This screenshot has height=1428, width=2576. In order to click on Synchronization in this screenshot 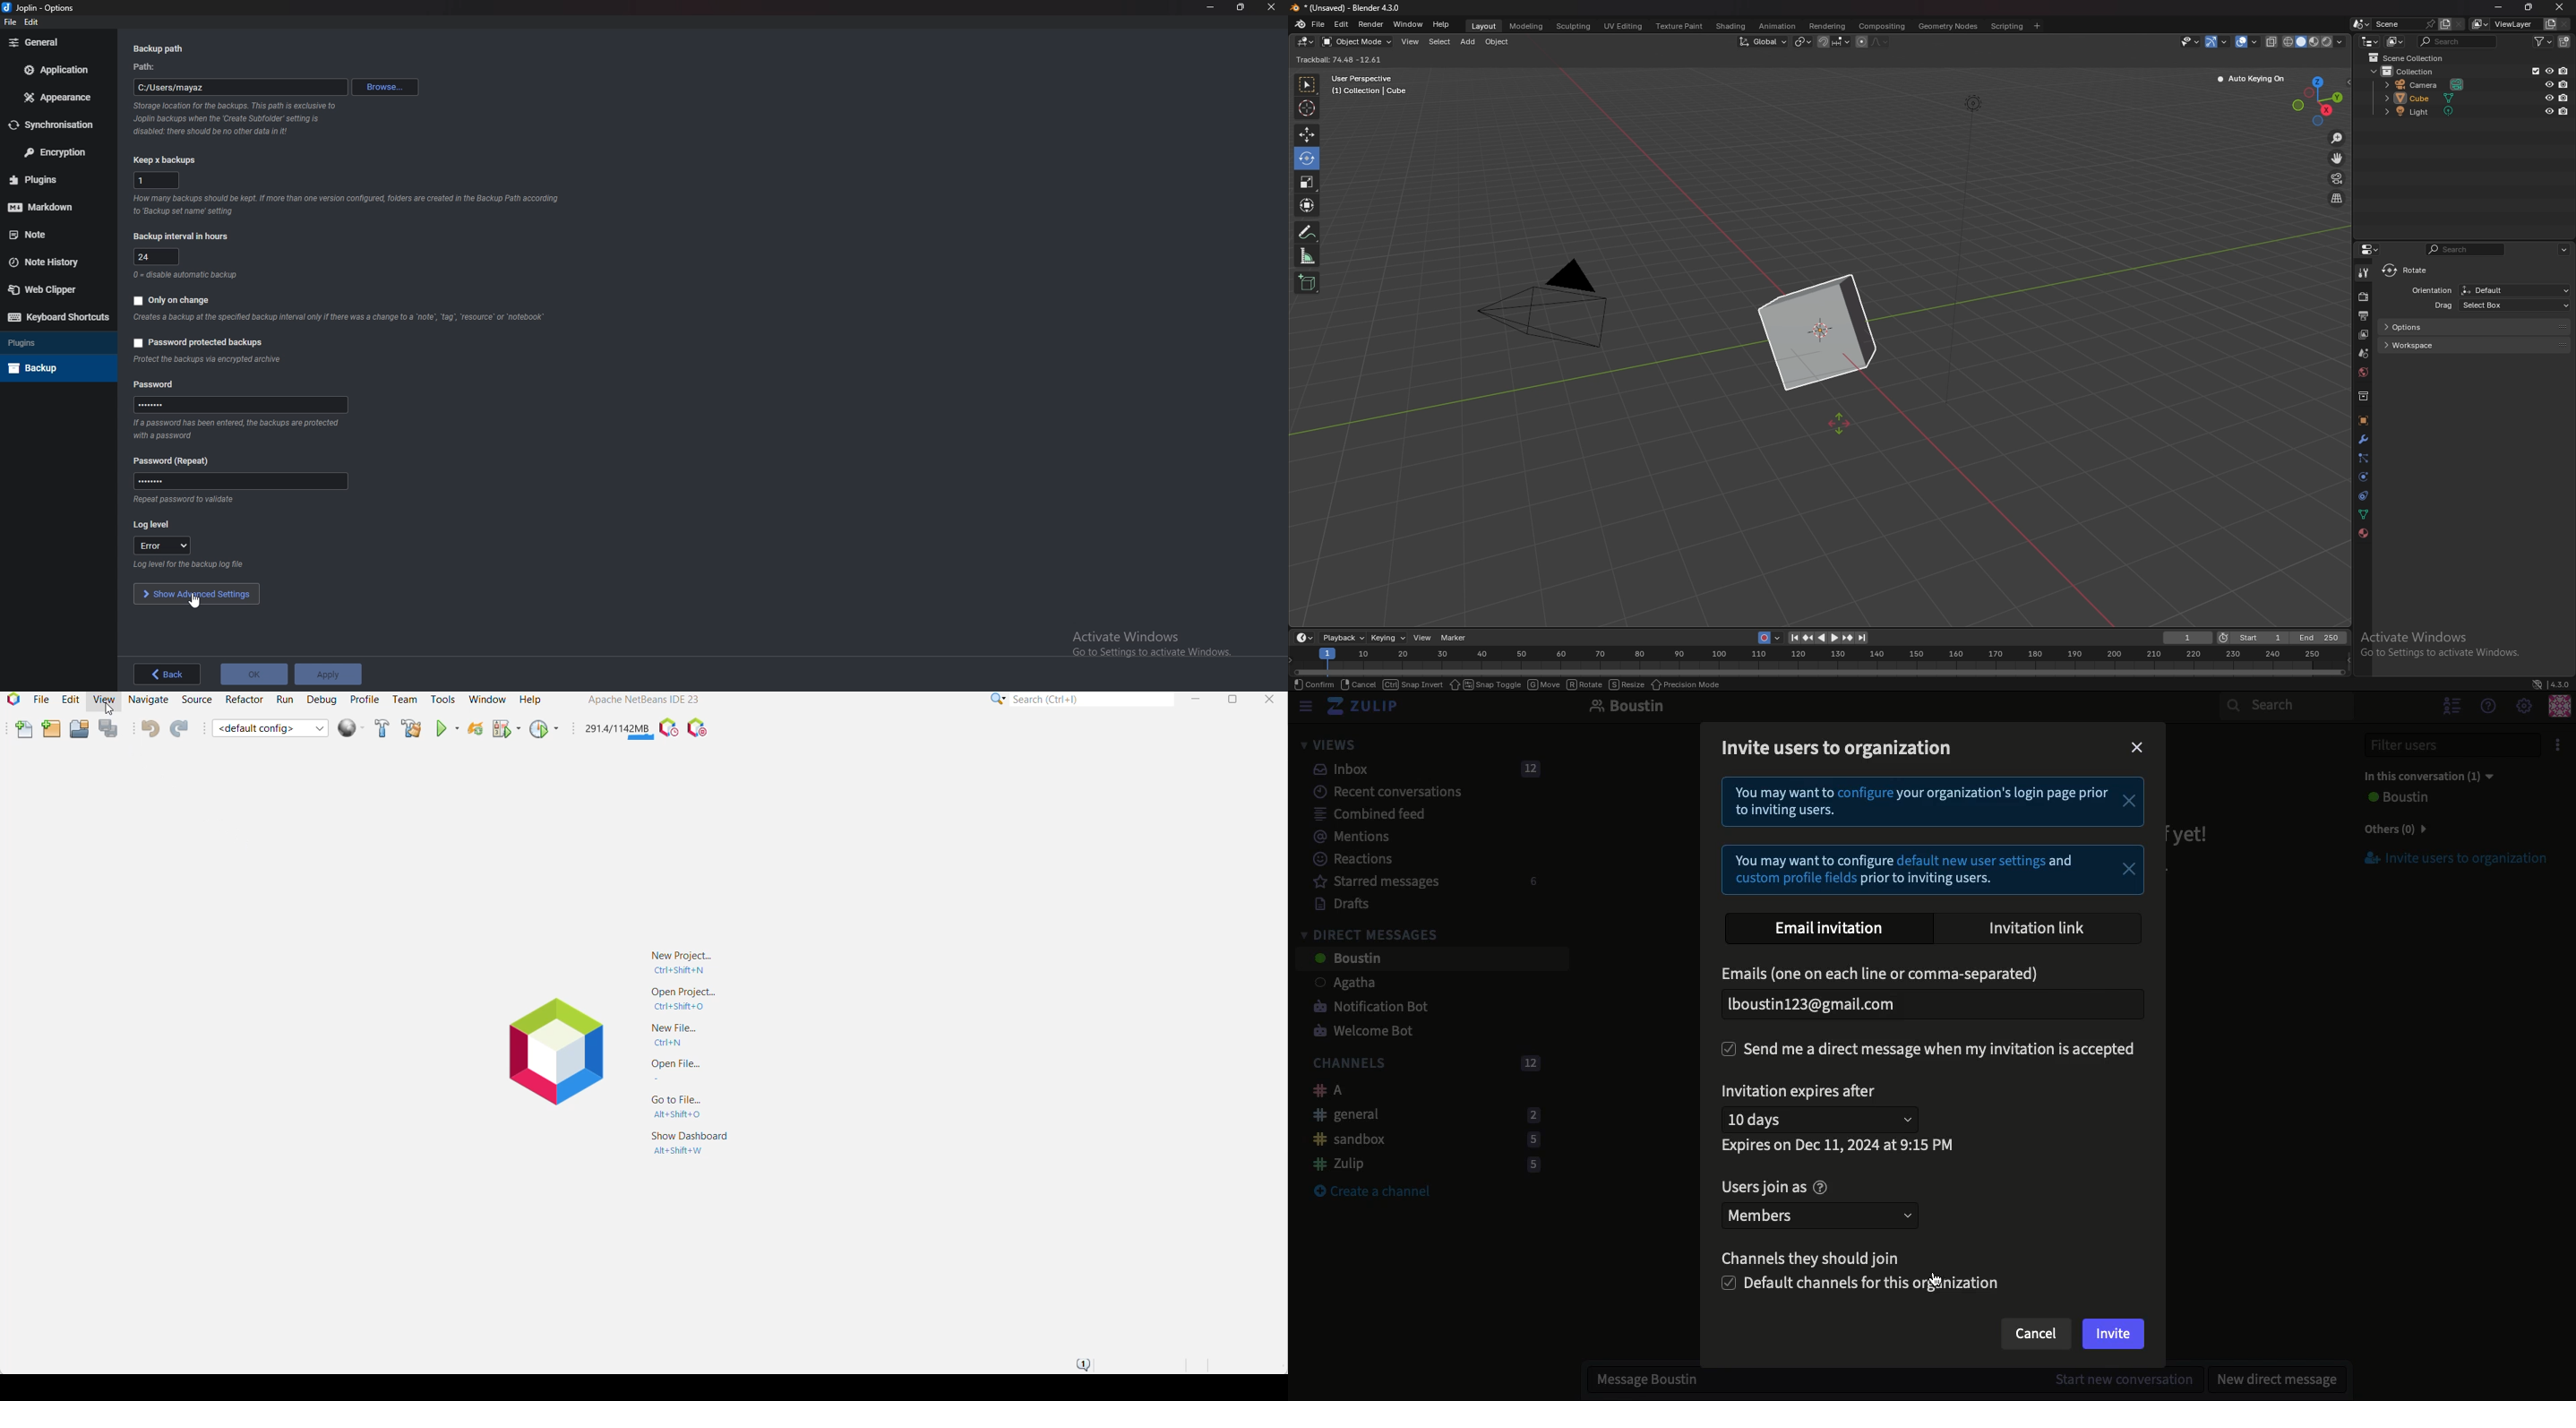, I will do `click(58, 125)`.